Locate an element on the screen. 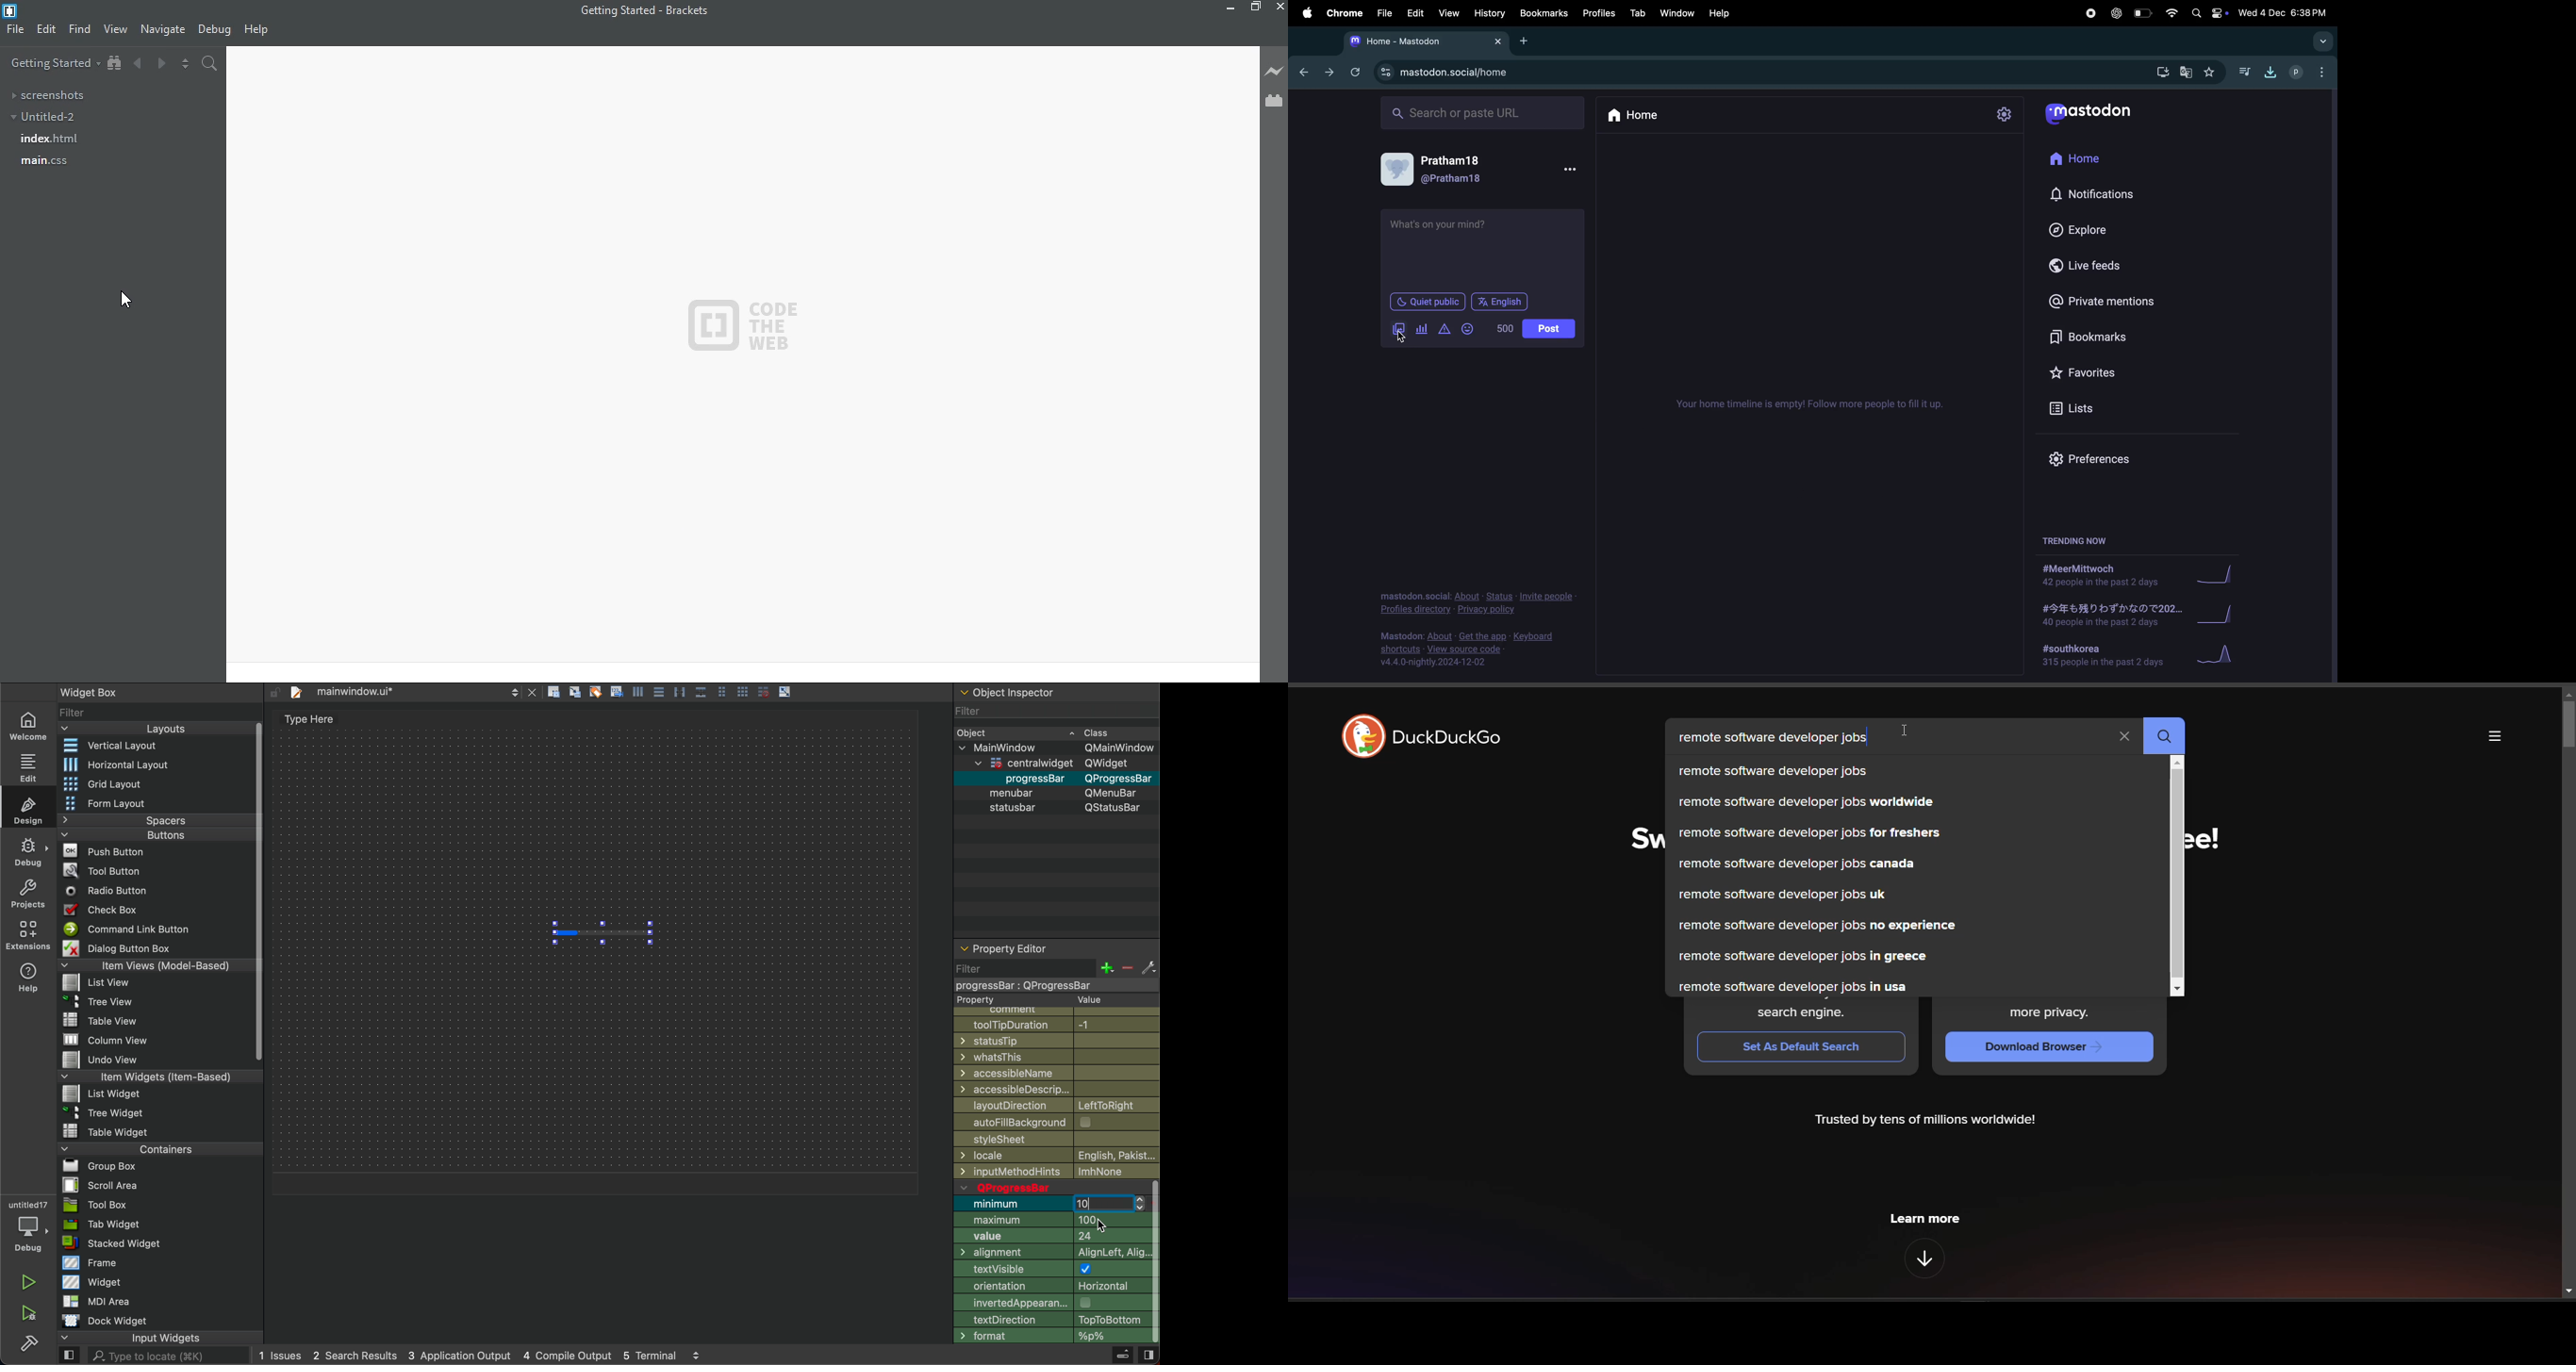 The width and height of the screenshot is (2576, 1372). Emoji is located at coordinates (1465, 329).